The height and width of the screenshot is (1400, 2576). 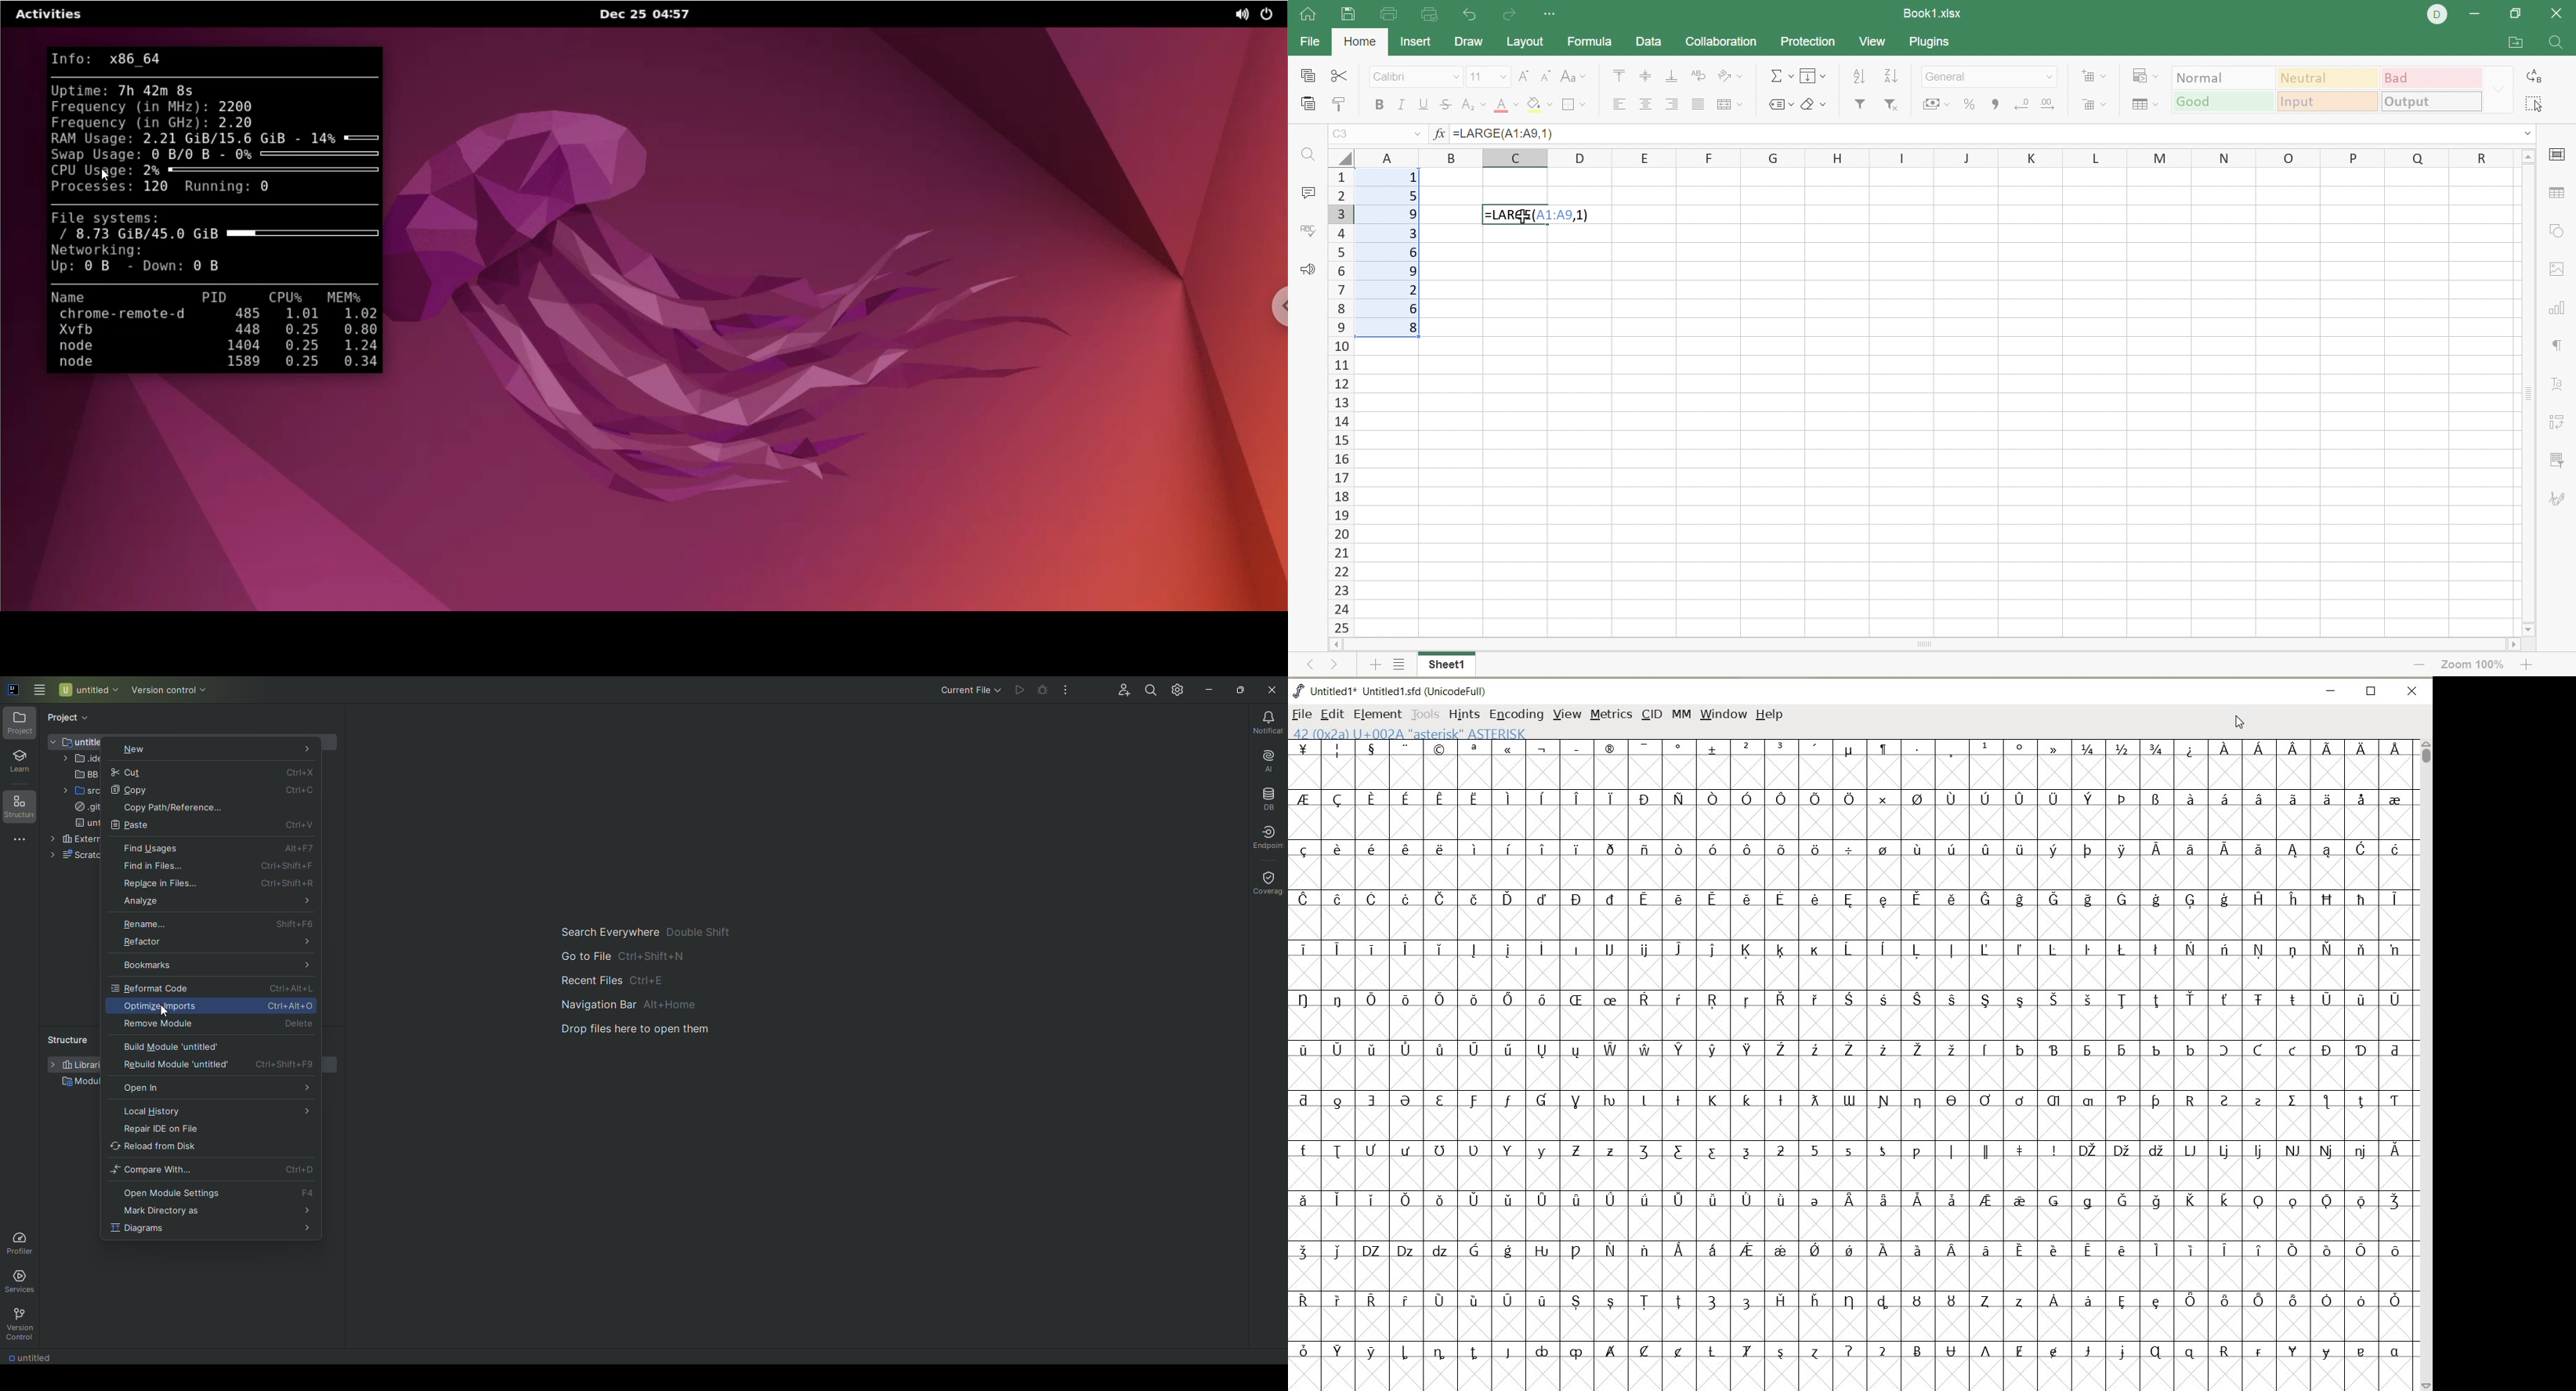 What do you see at coordinates (1619, 104) in the screenshot?
I see `Align Left` at bounding box center [1619, 104].